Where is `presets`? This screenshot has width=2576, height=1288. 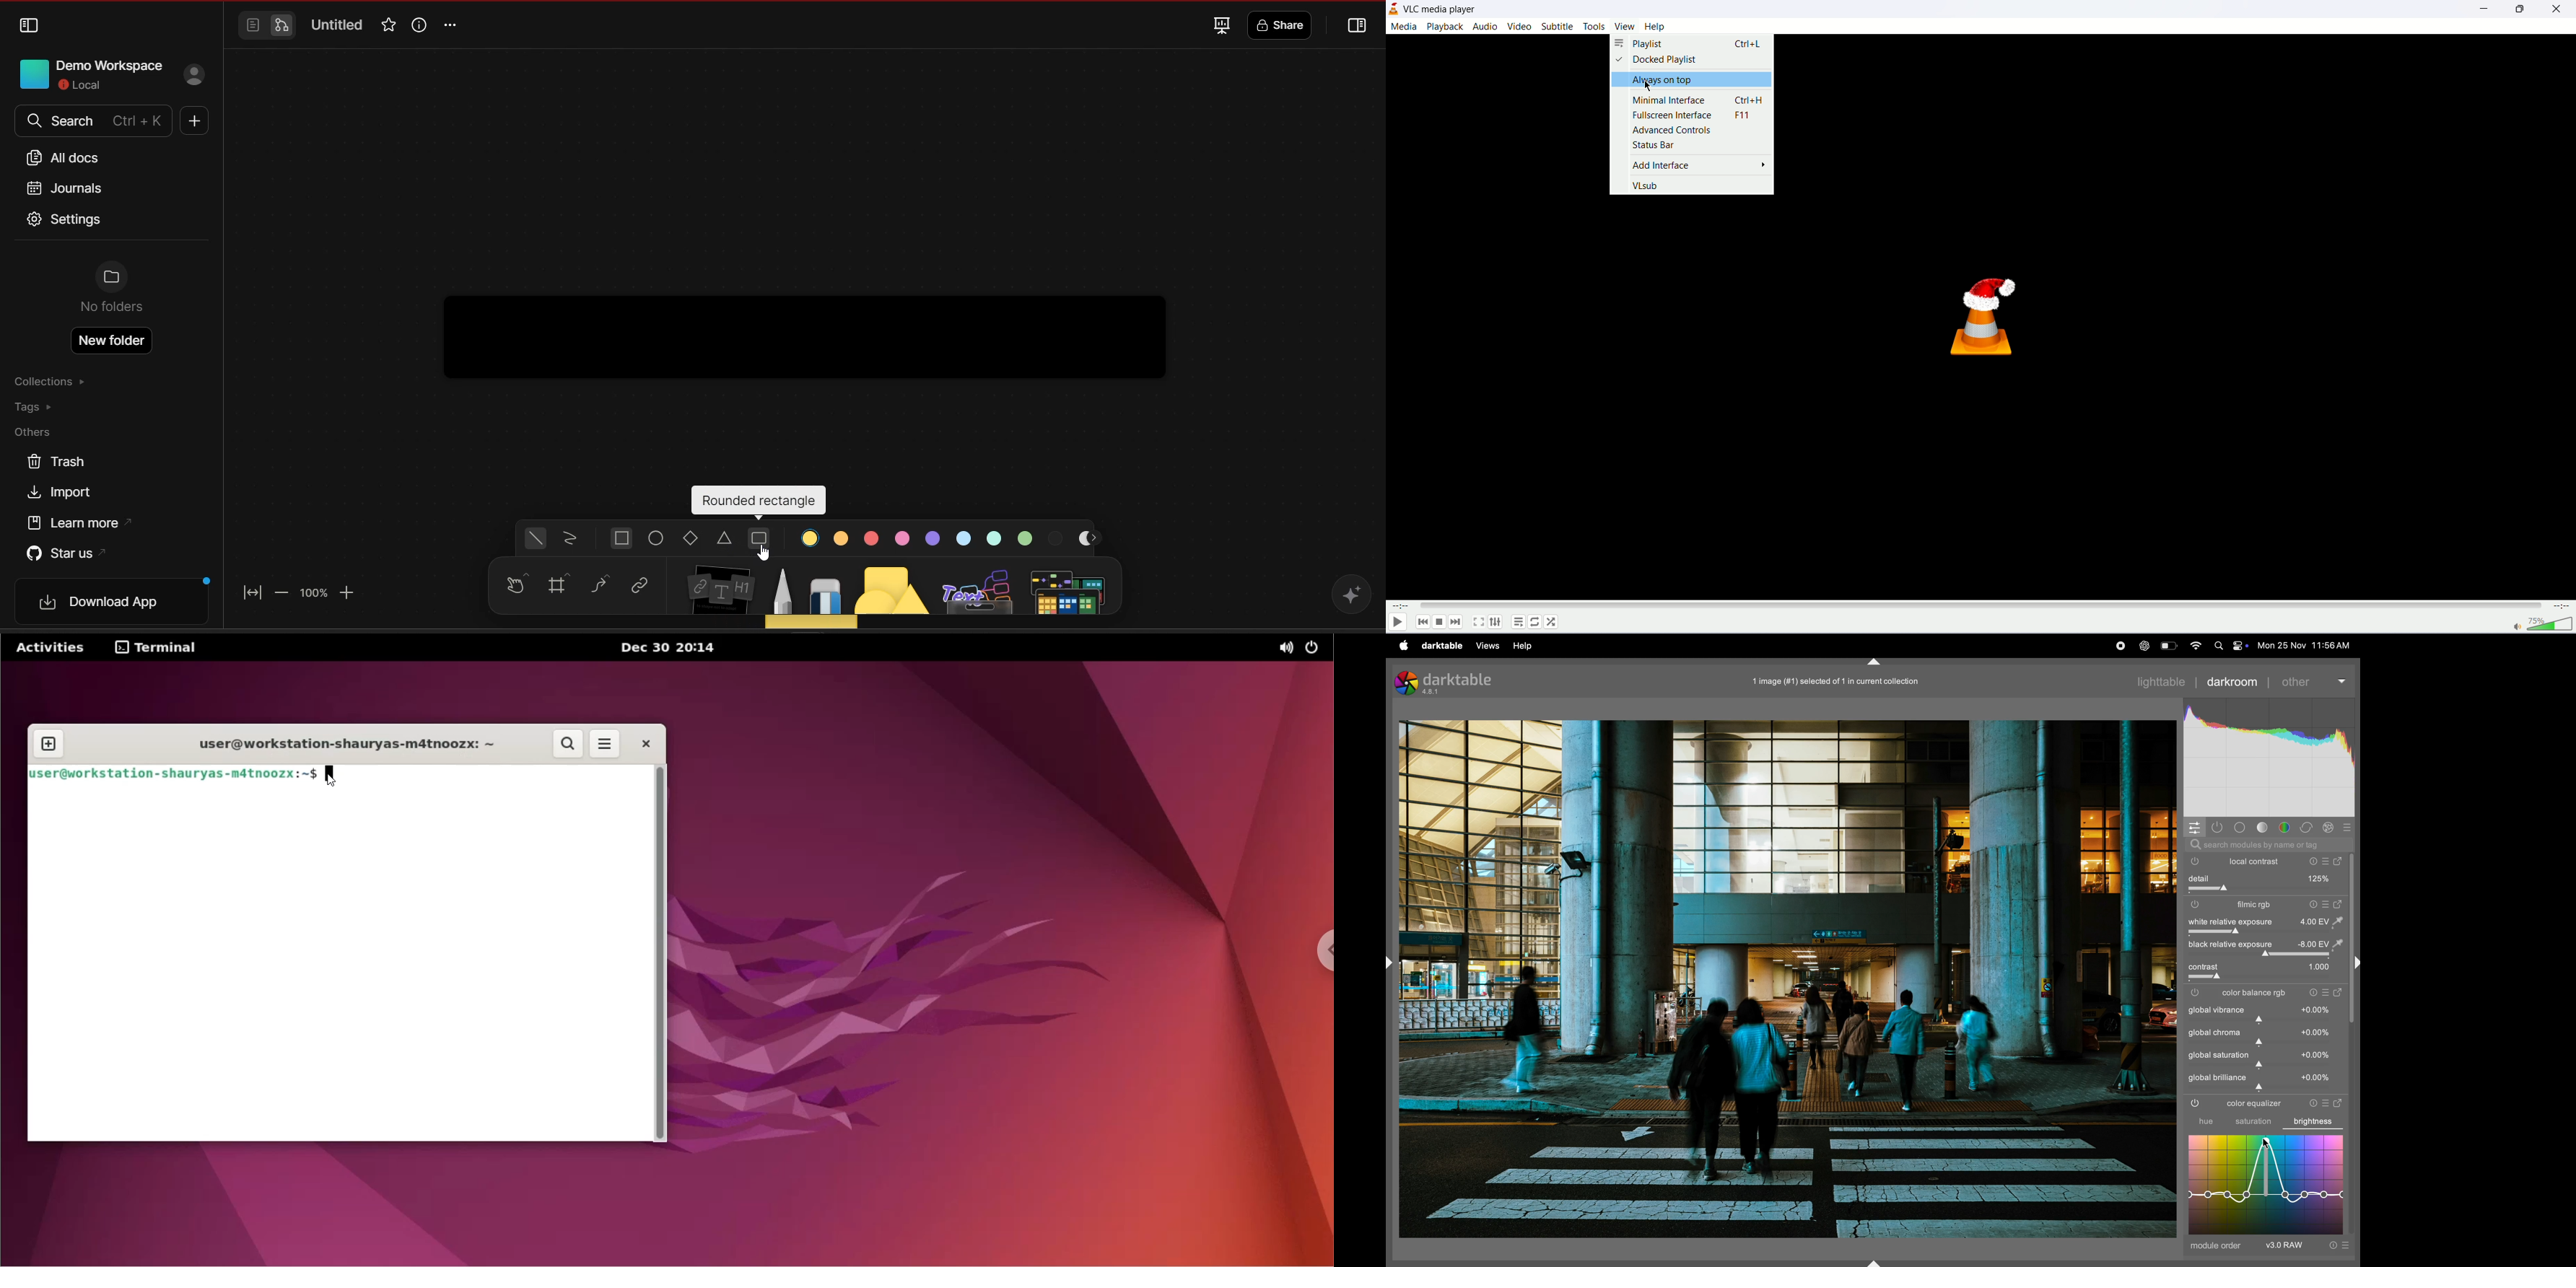
presets is located at coordinates (2327, 1102).